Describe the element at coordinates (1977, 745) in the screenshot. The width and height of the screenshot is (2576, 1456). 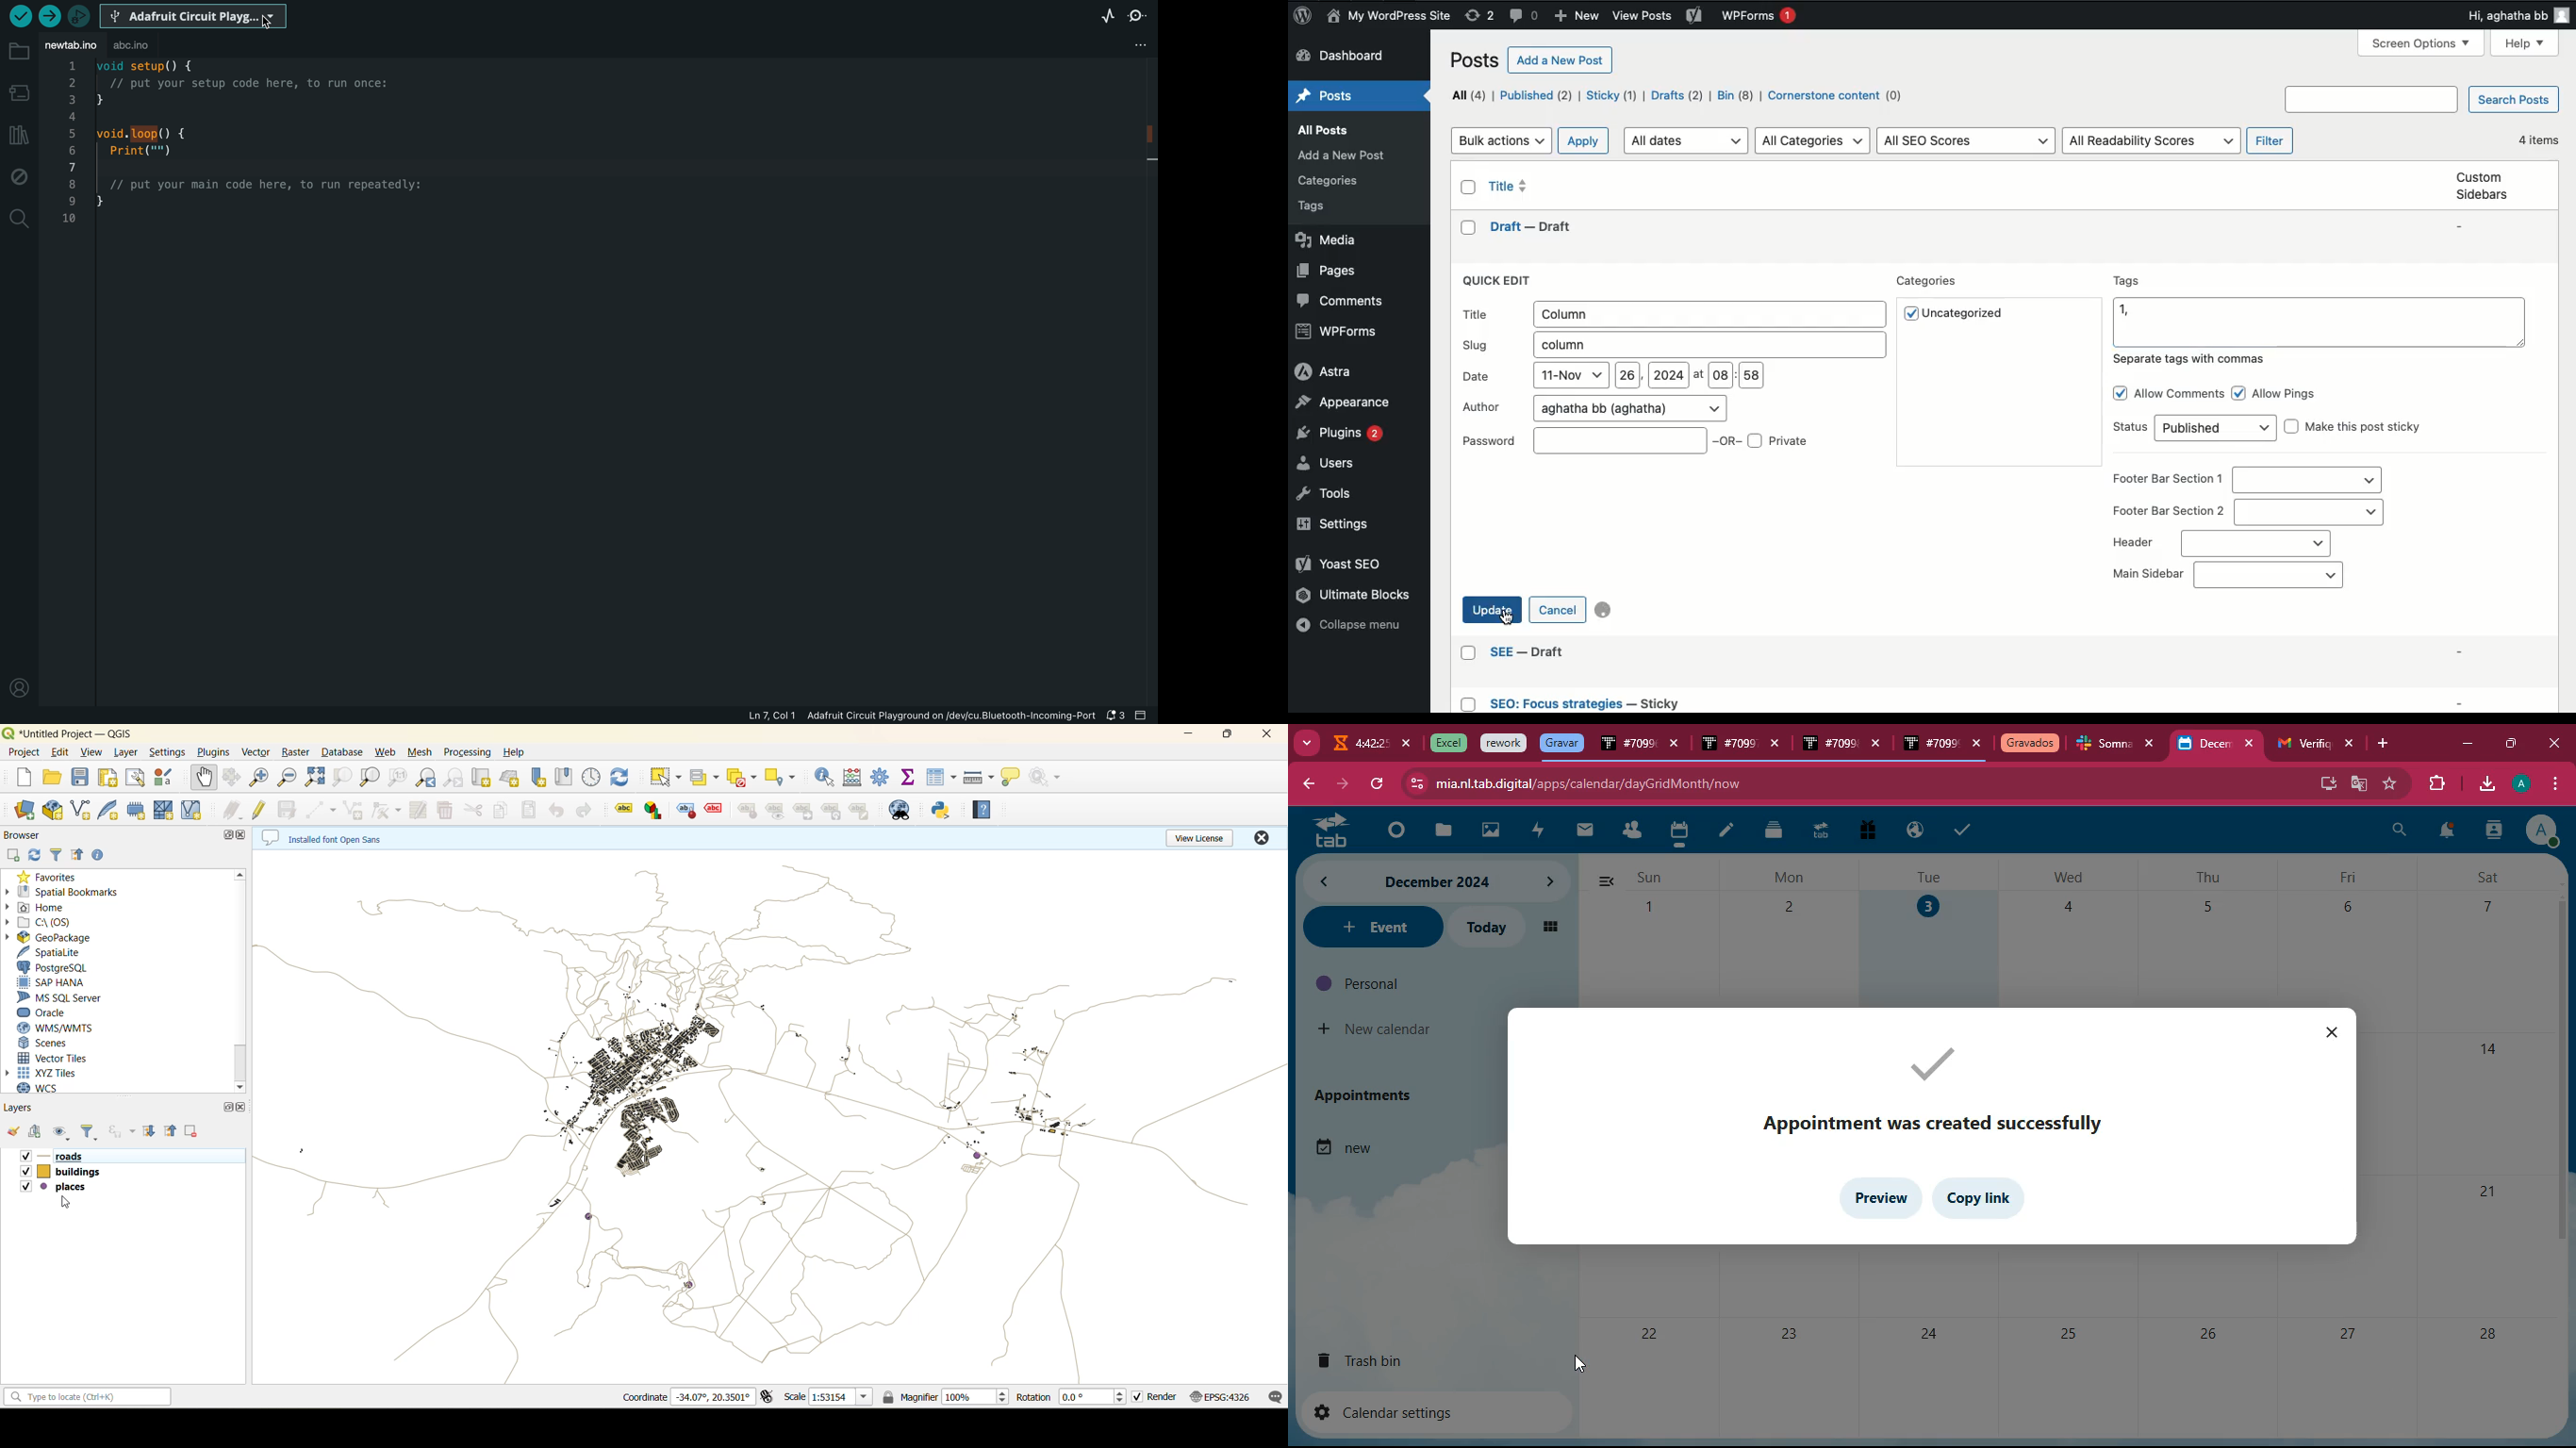
I see `close` at that location.